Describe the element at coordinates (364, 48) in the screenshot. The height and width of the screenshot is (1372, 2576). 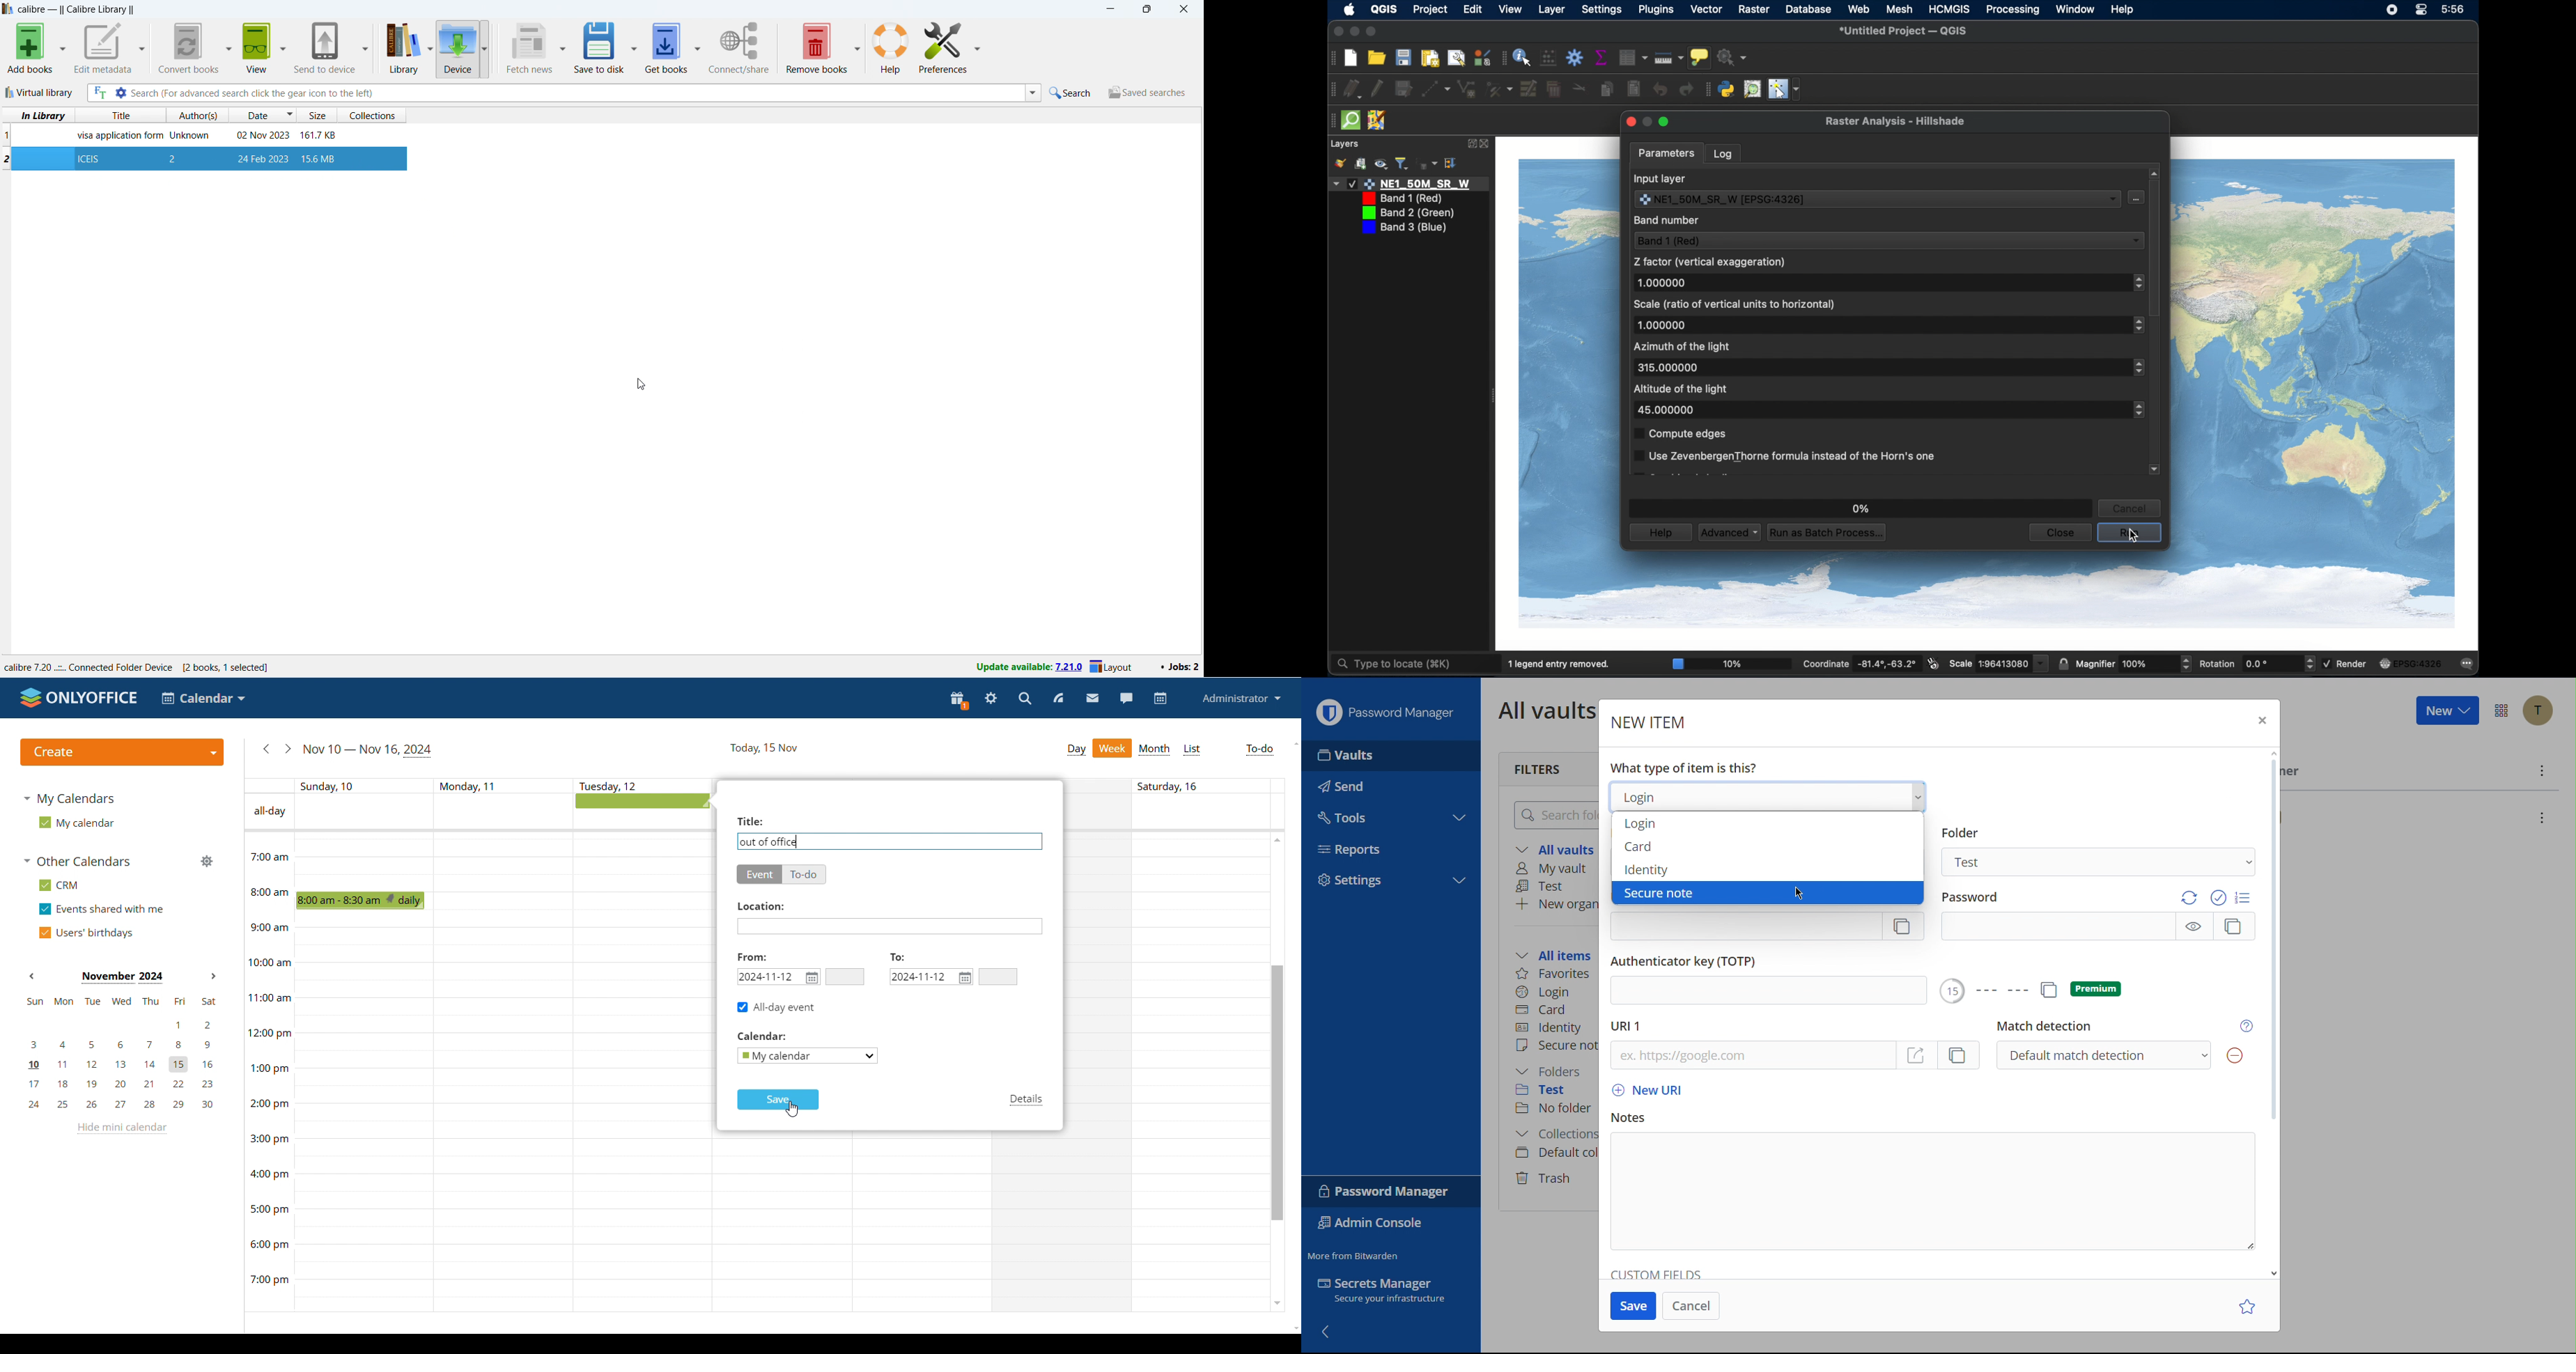
I see `send to device options` at that location.